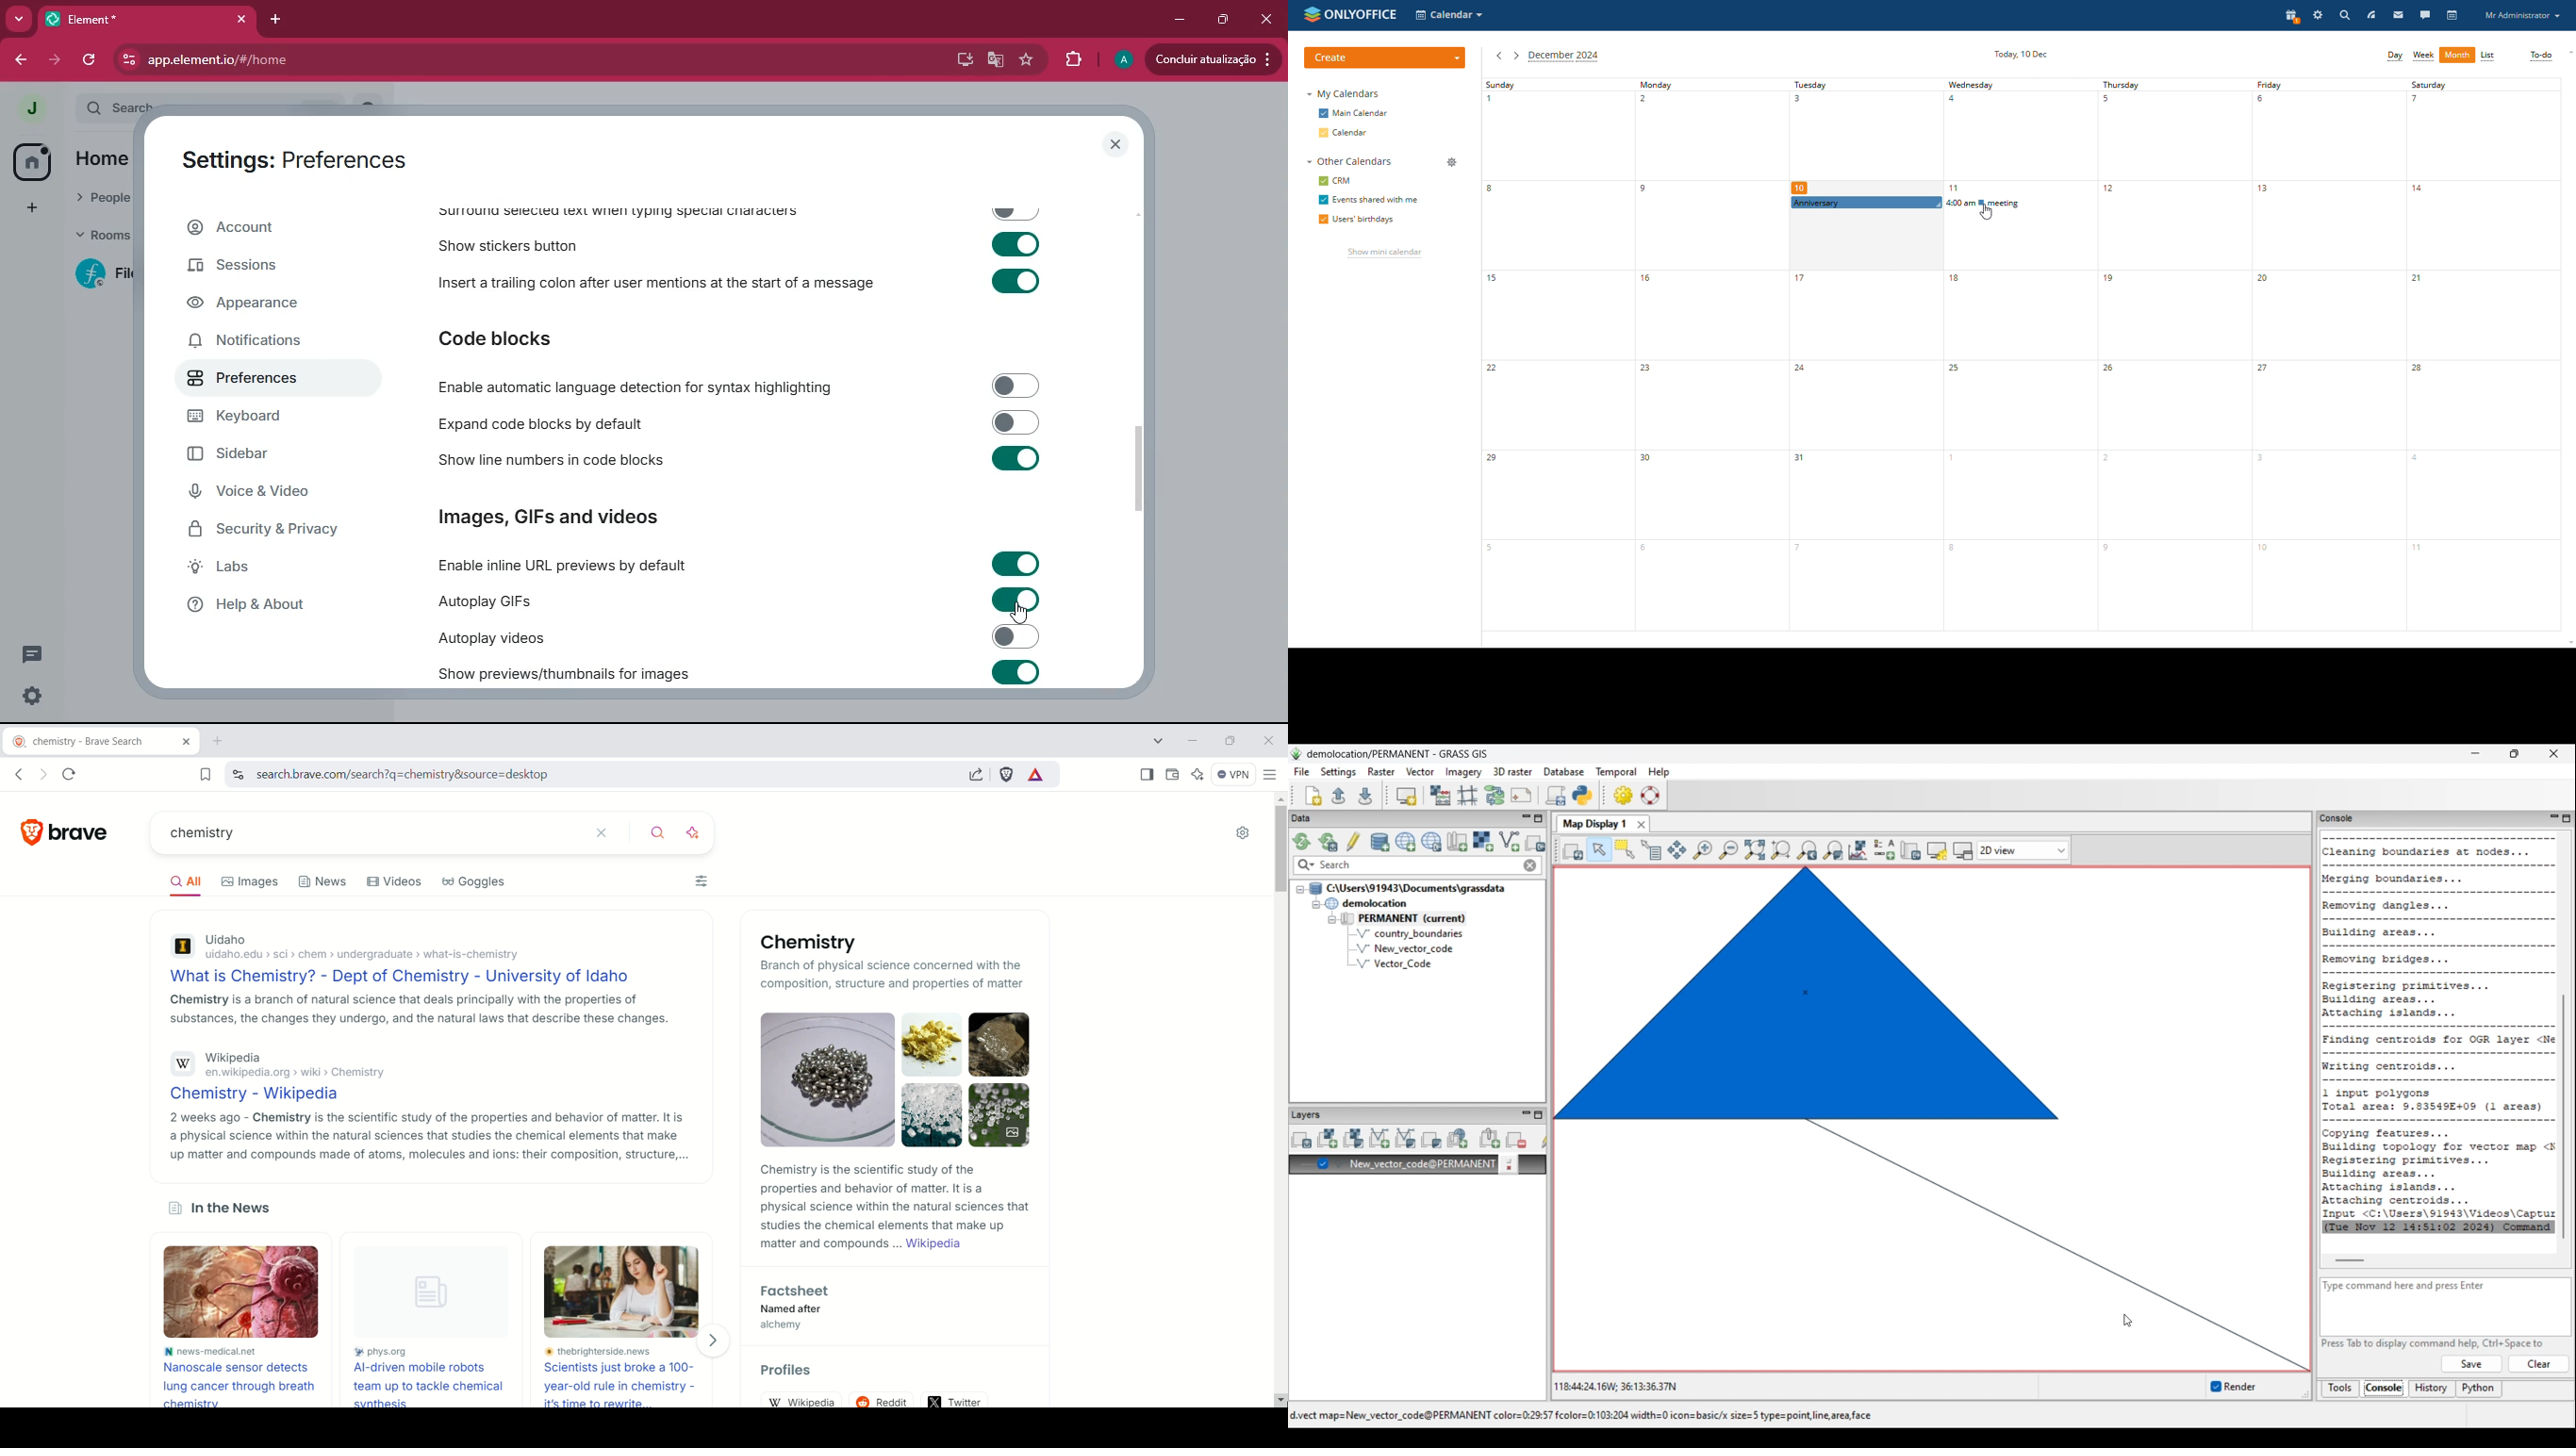 This screenshot has height=1456, width=2576. I want to click on Show previews/thumbnails for images, so click(741, 672).